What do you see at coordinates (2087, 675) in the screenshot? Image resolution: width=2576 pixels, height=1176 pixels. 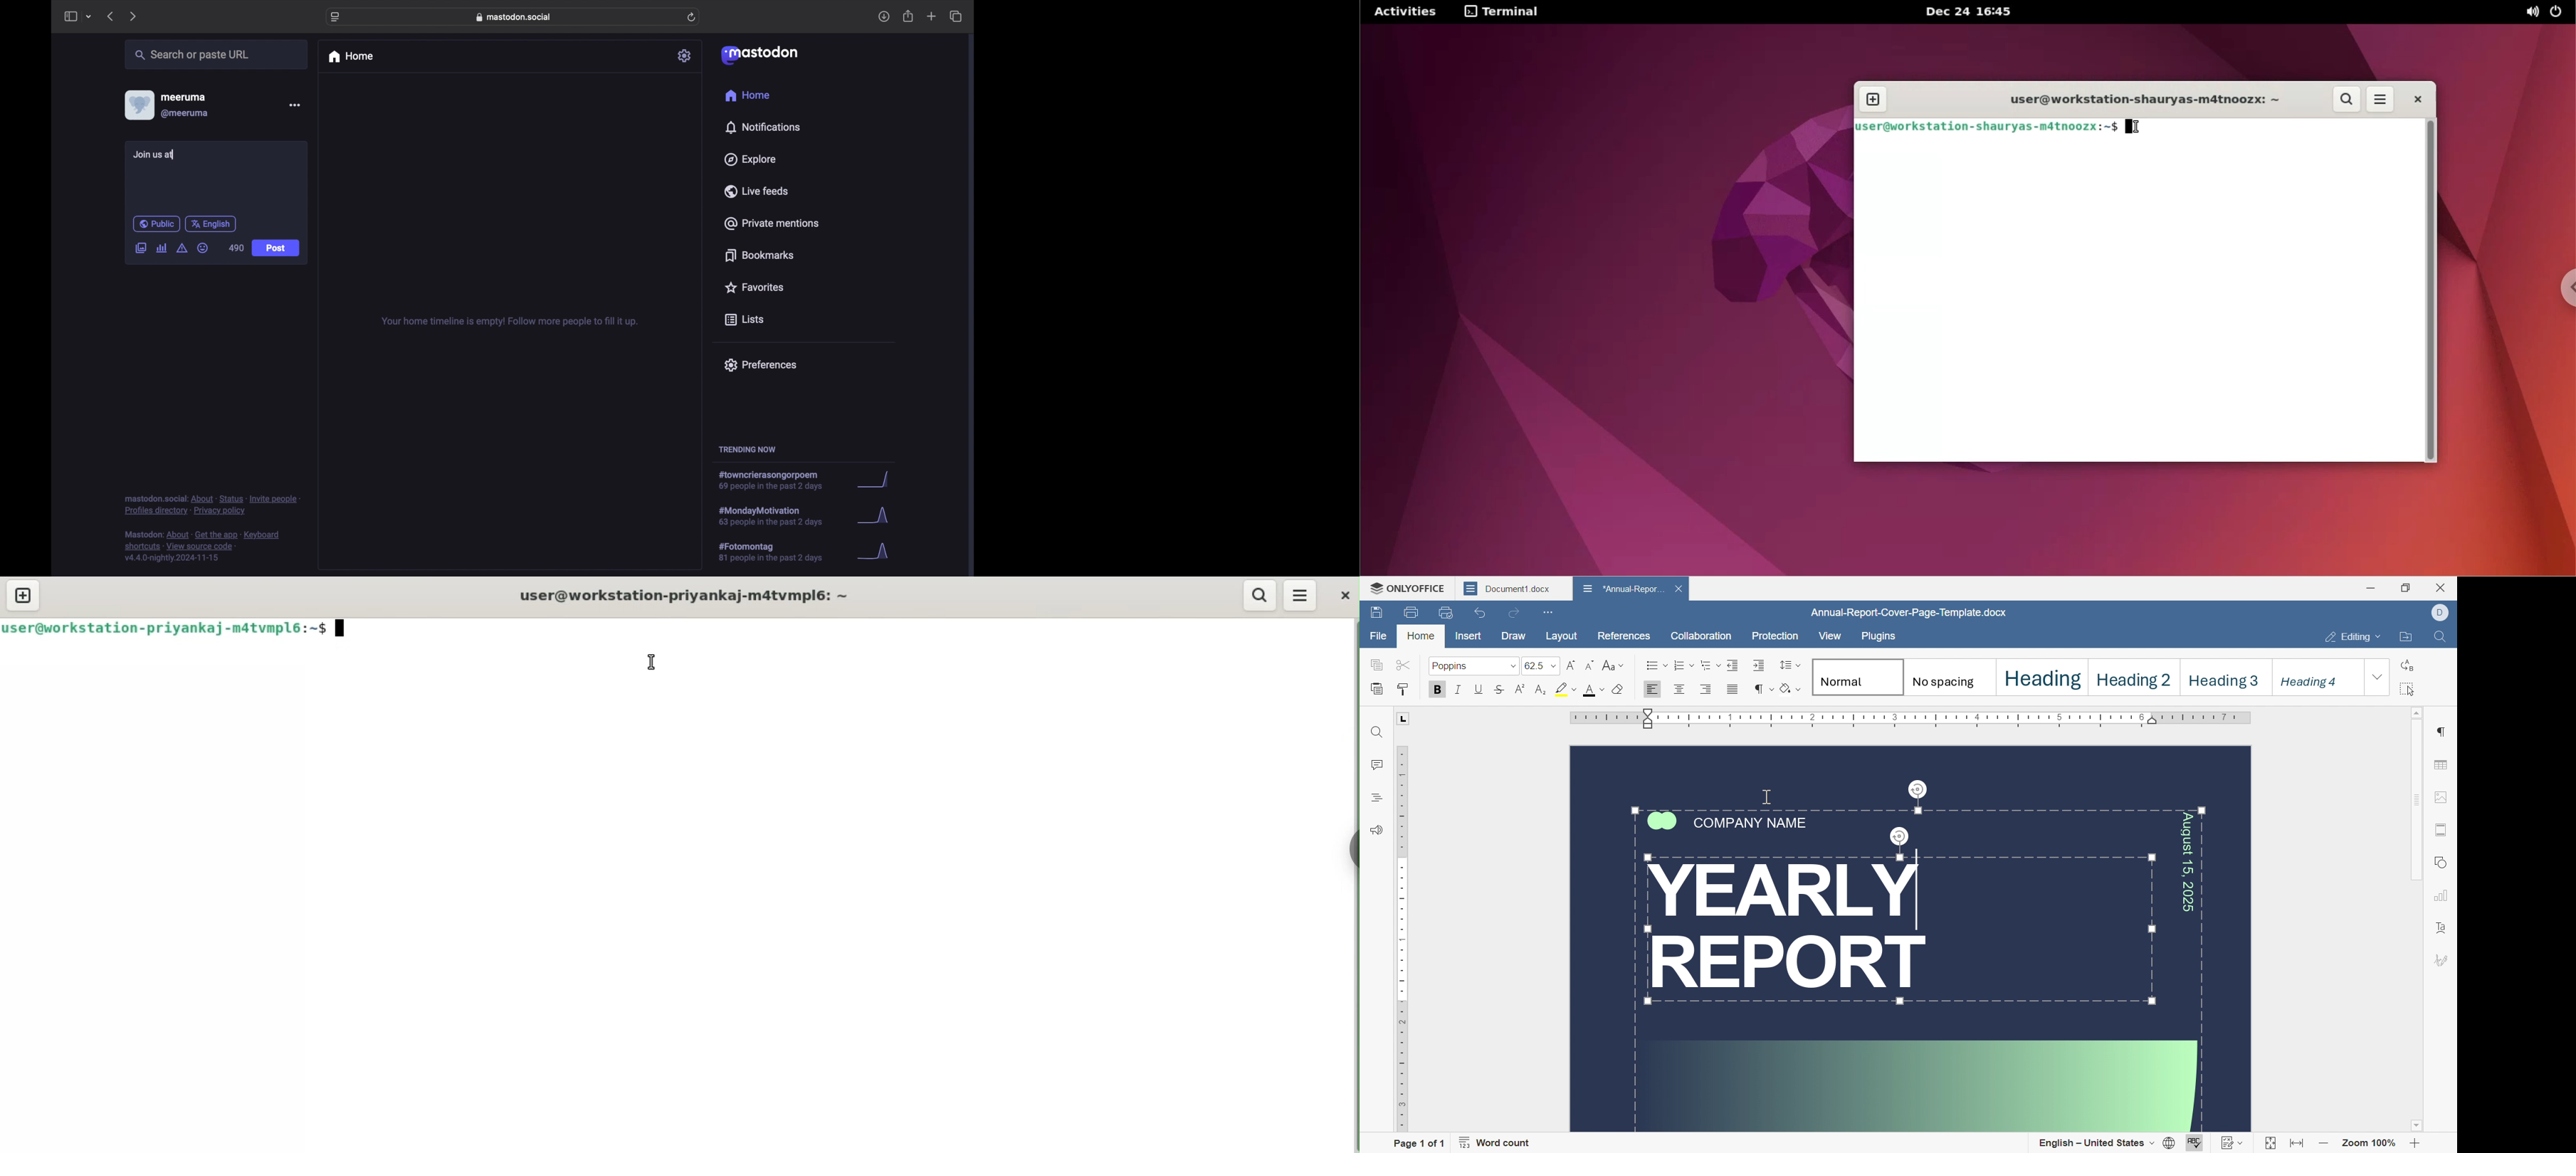 I see `types of heading` at bounding box center [2087, 675].